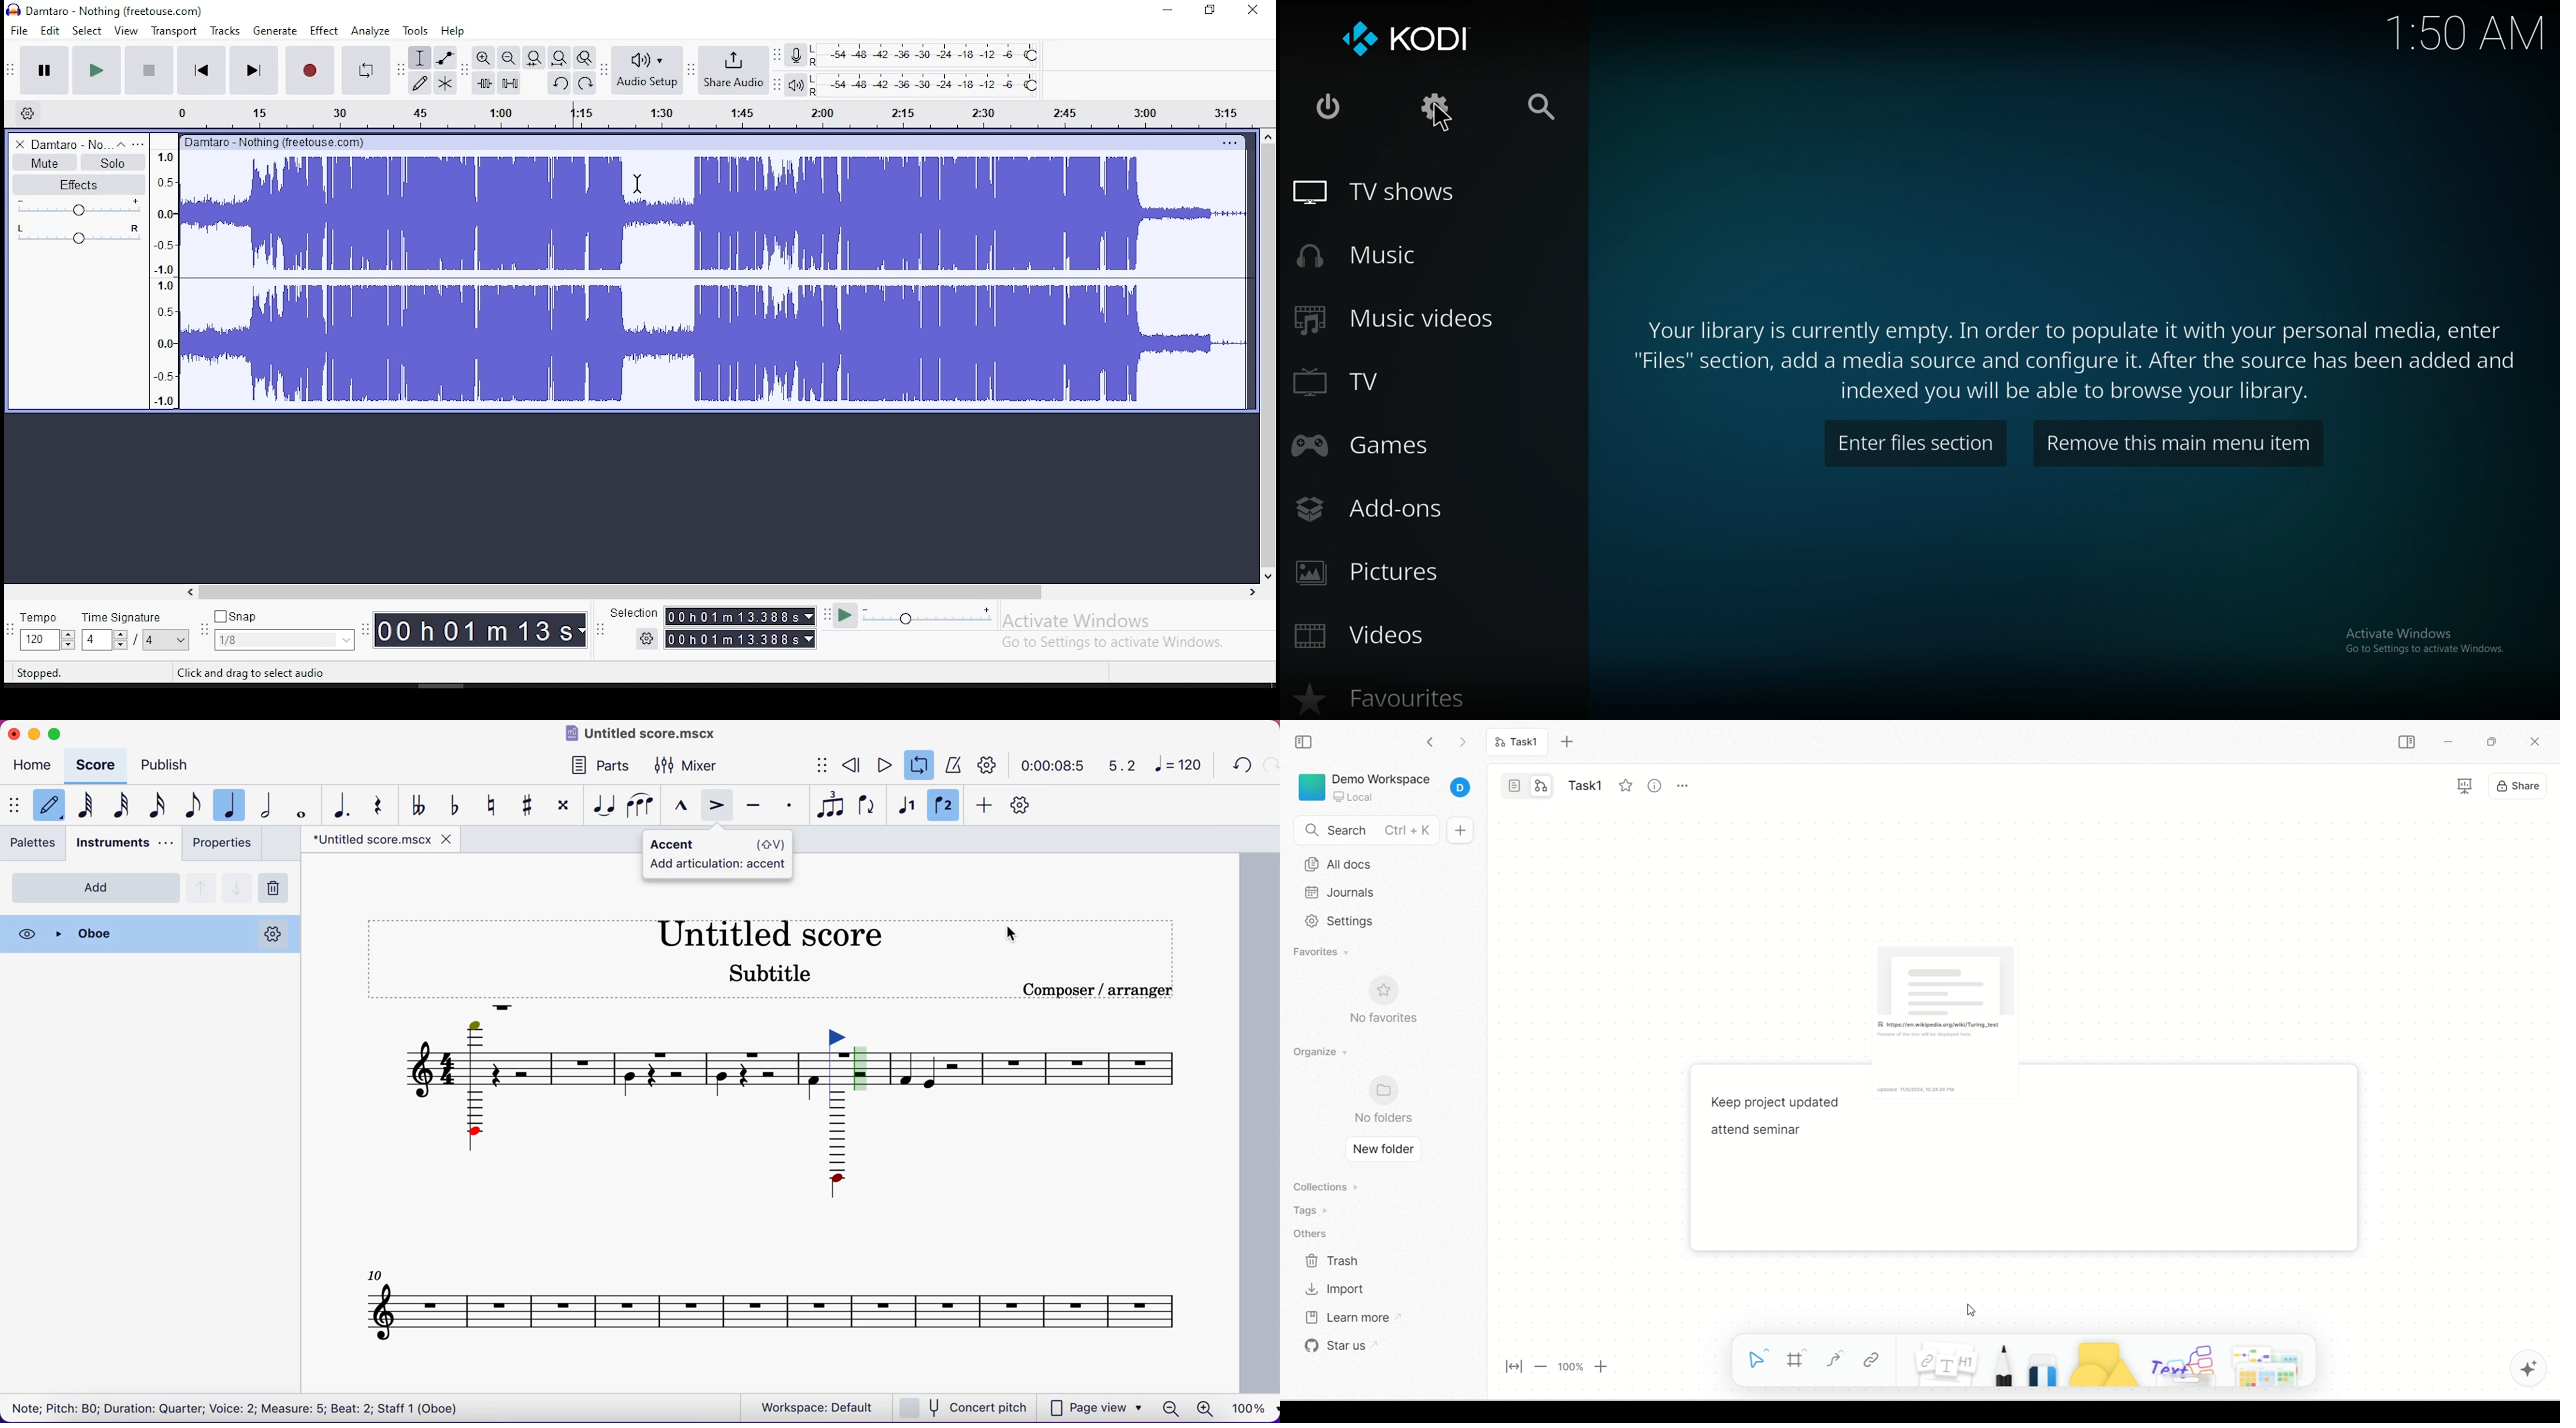 This screenshot has height=1428, width=2576. I want to click on Cursor, so click(1442, 118).